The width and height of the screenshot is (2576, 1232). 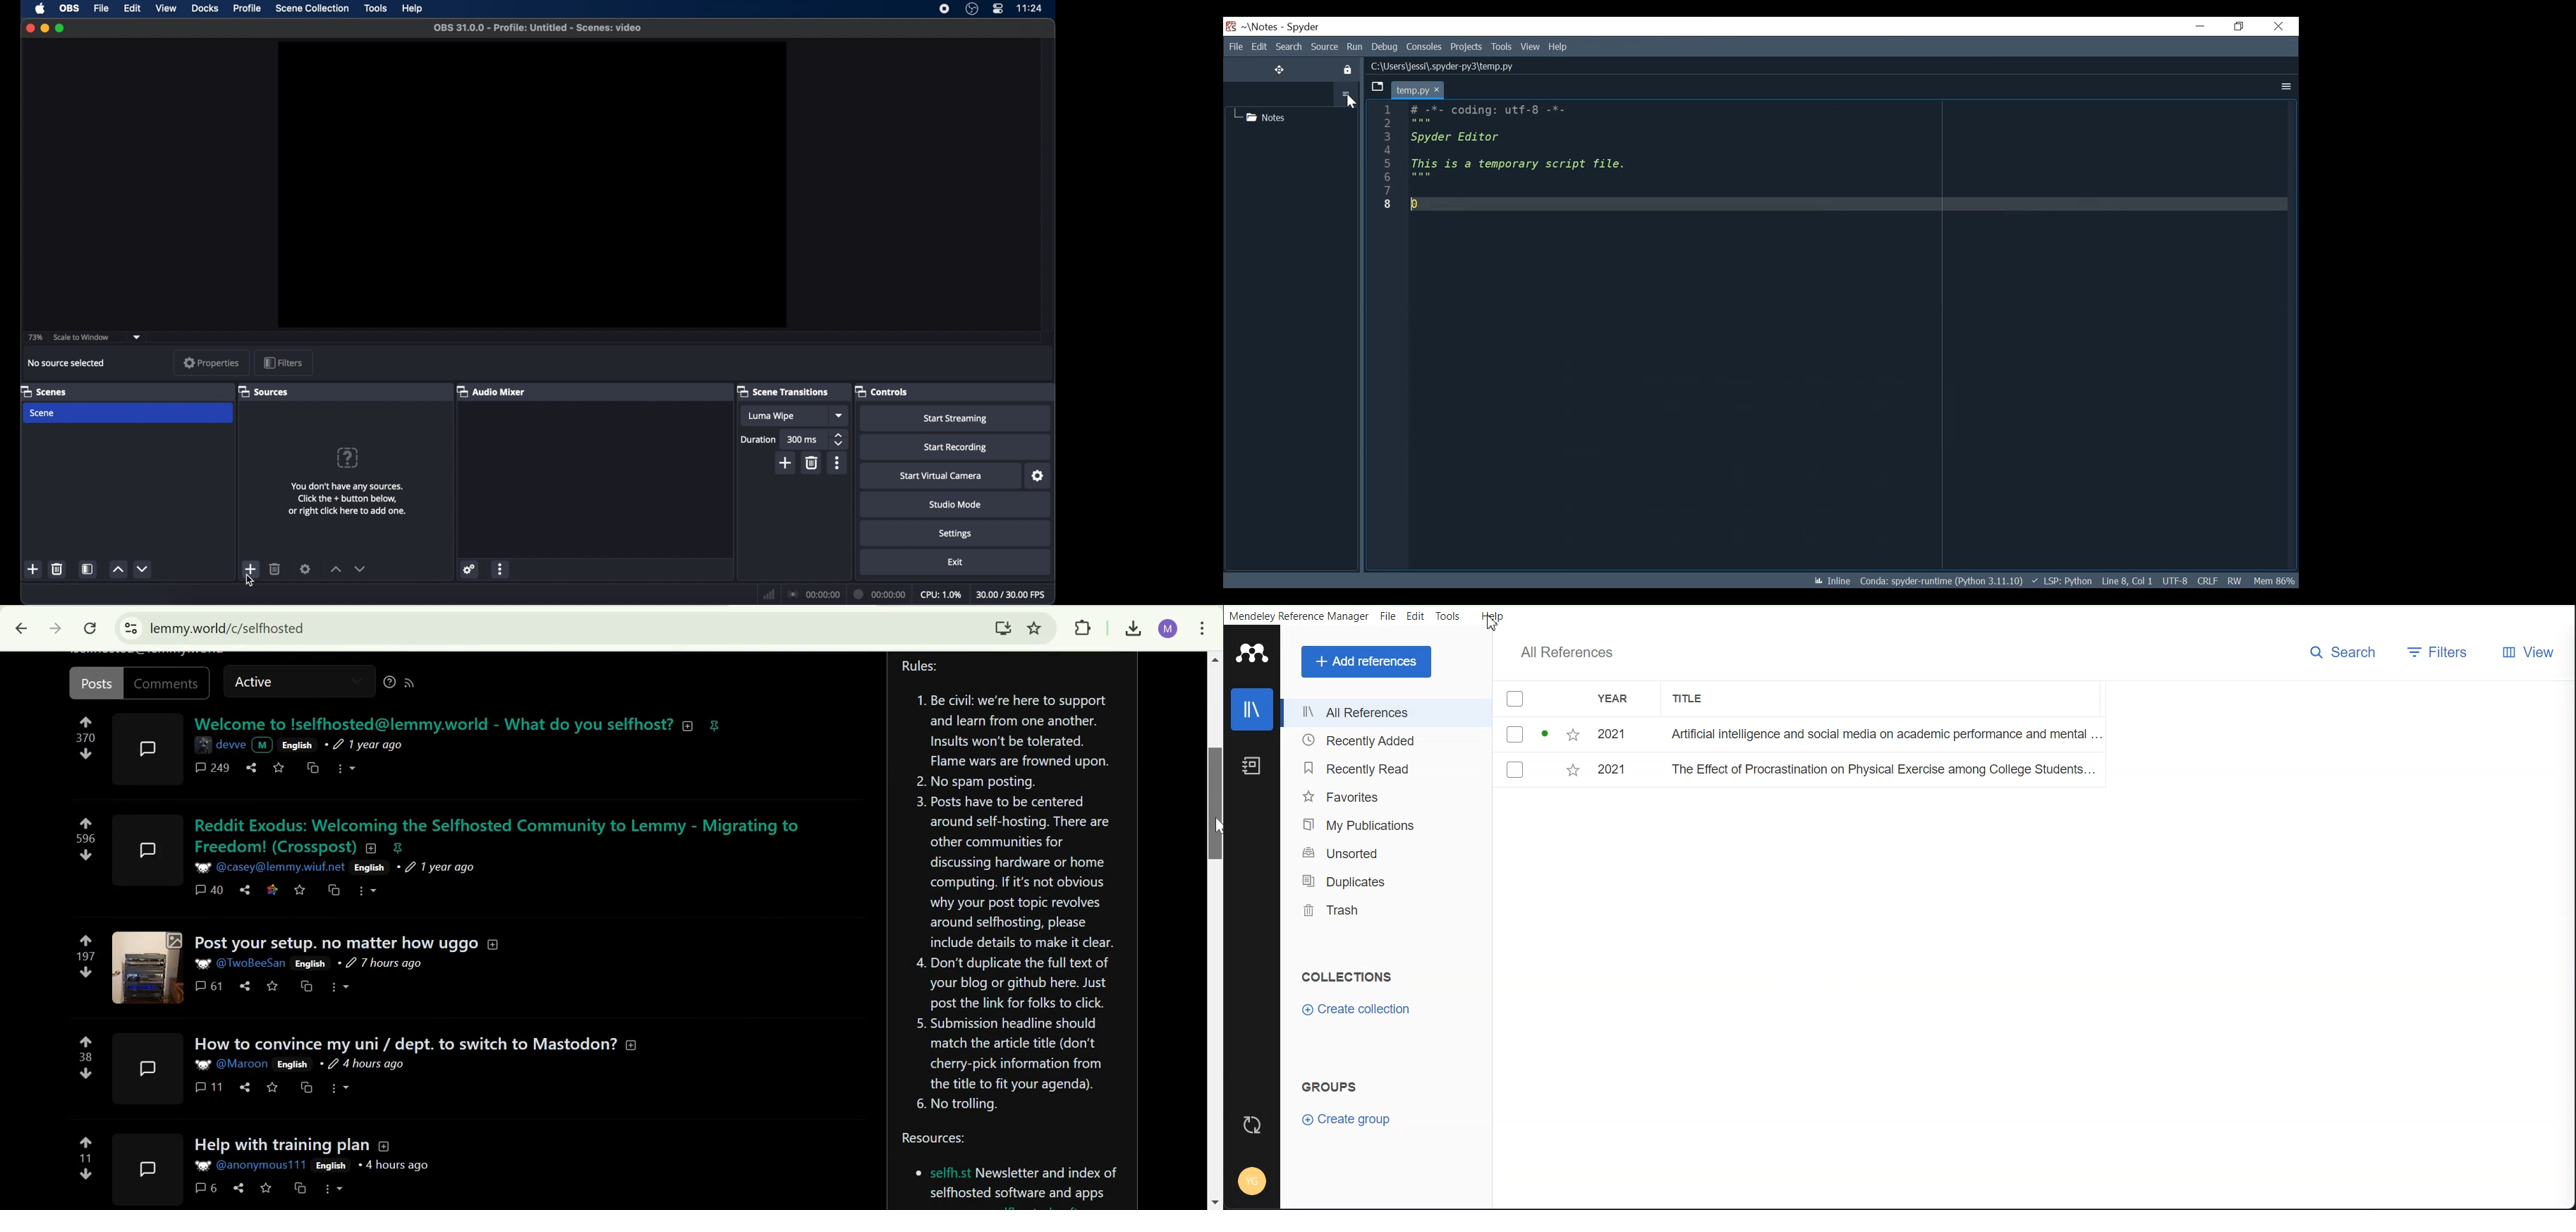 What do you see at coordinates (61, 28) in the screenshot?
I see `maximize` at bounding box center [61, 28].